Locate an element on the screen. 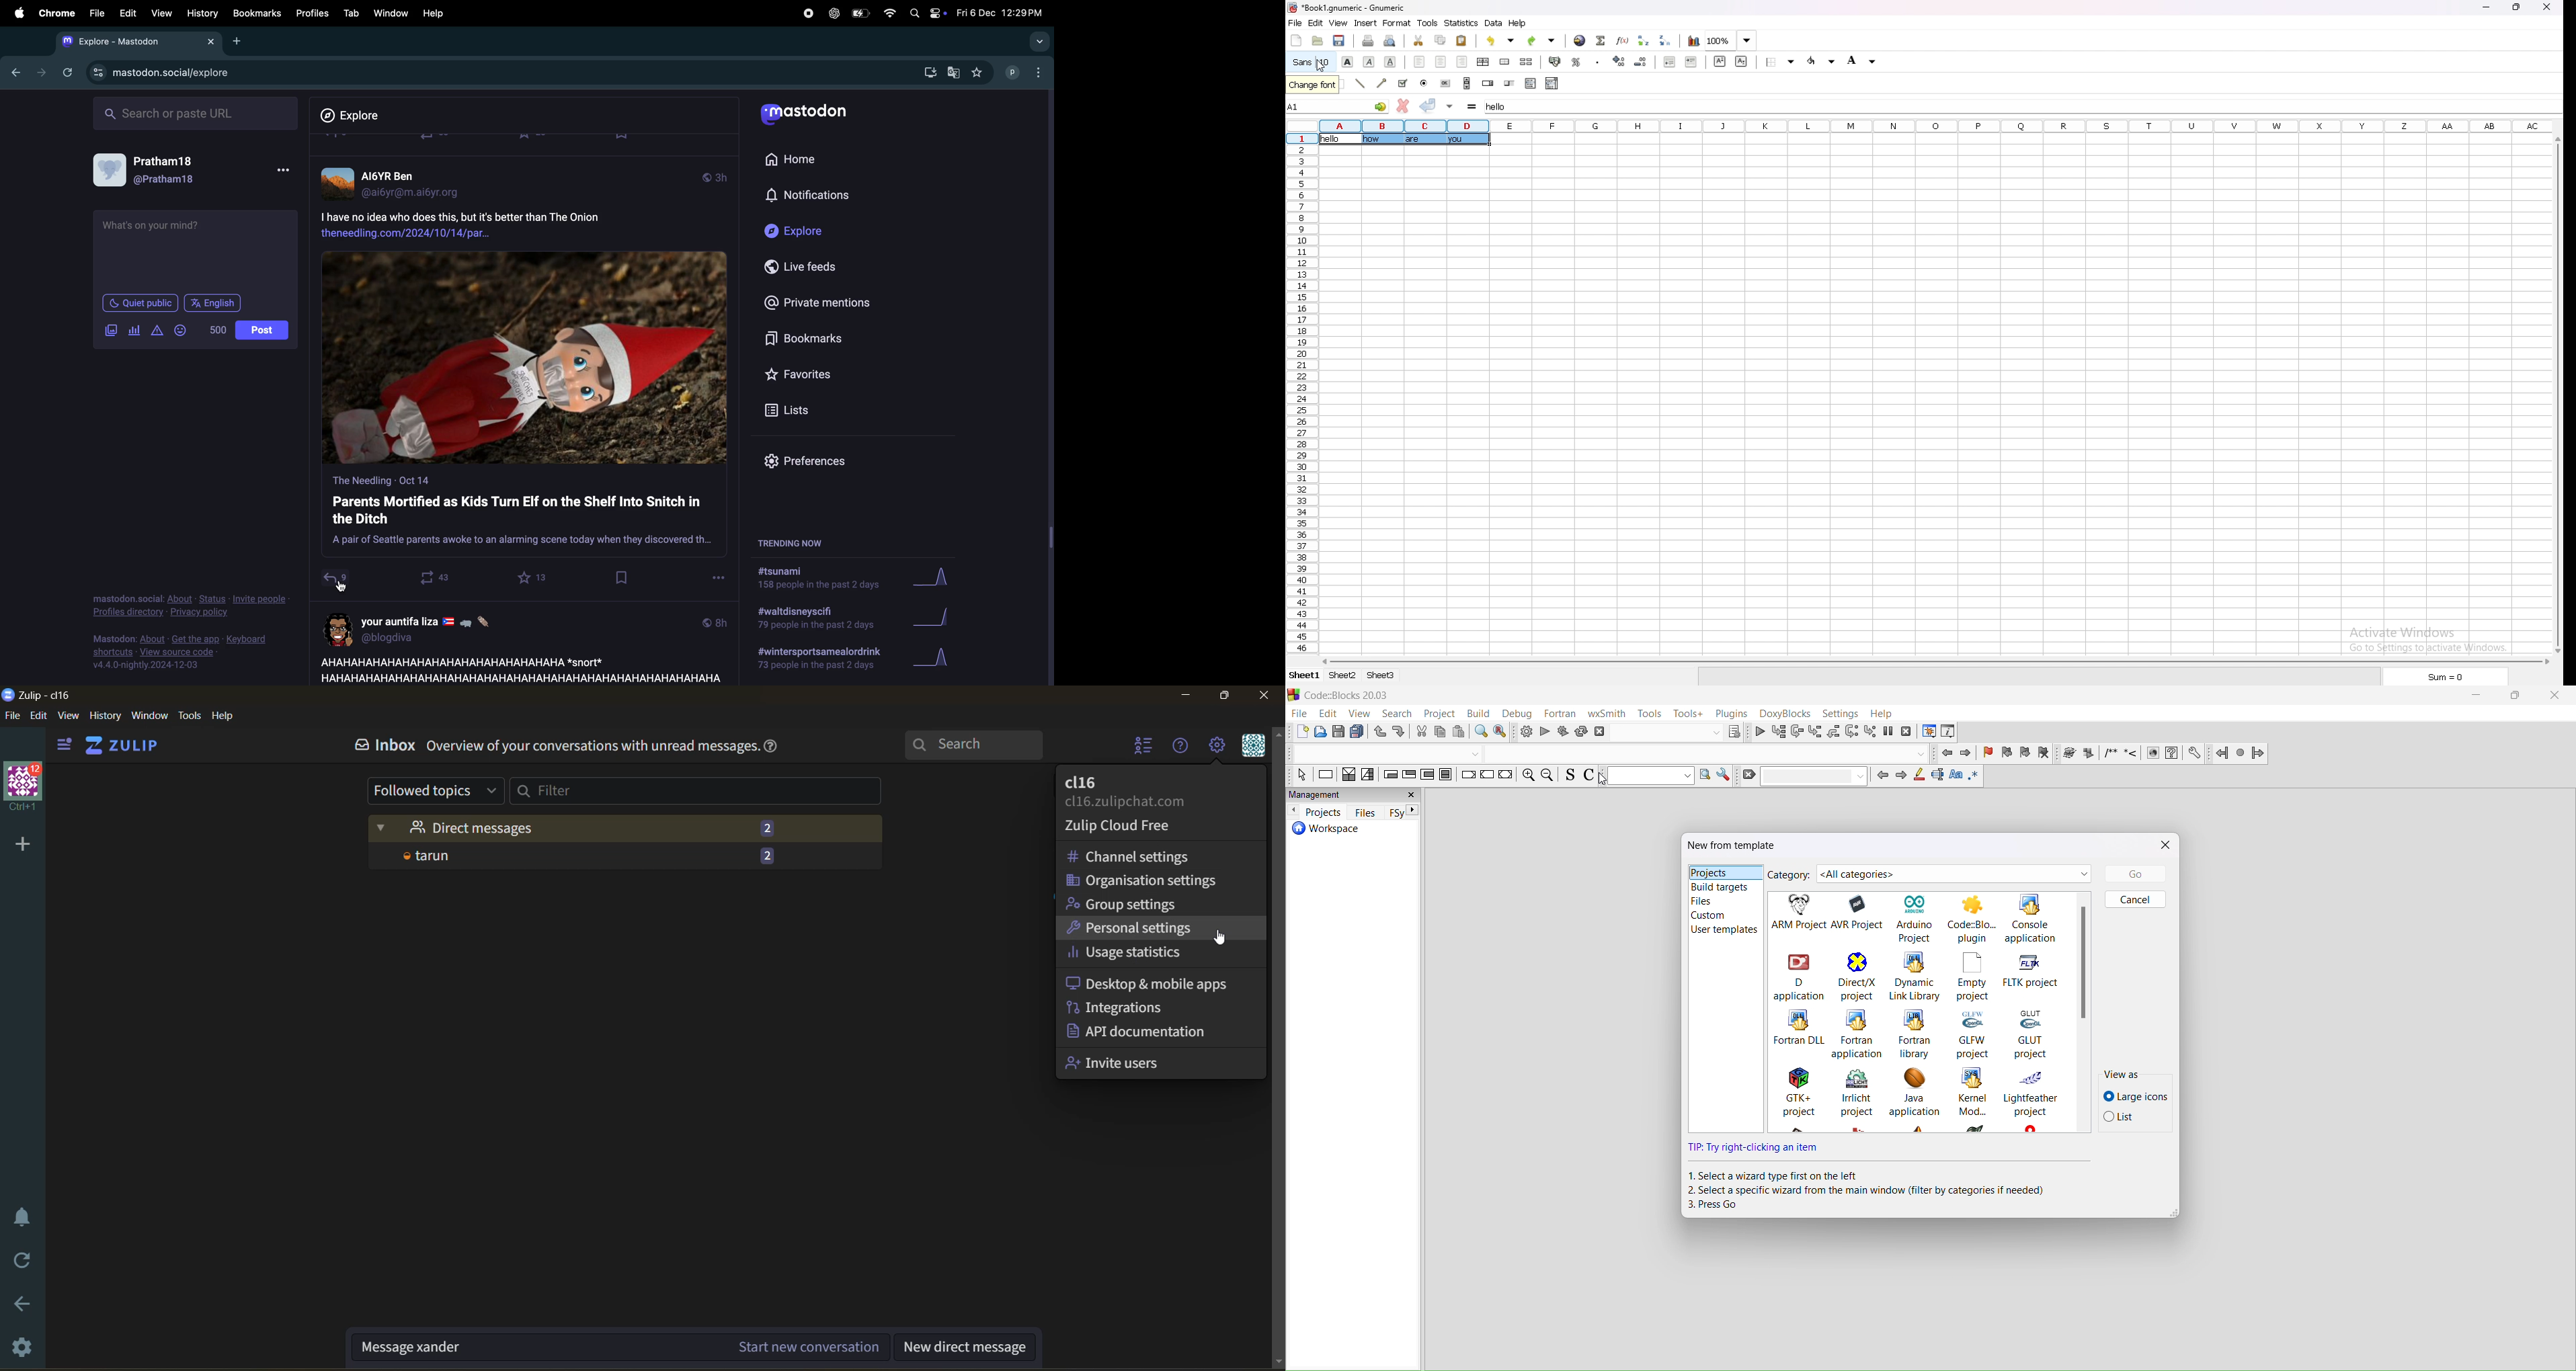 This screenshot has height=1372, width=2576. user profile is located at coordinates (1026, 71).